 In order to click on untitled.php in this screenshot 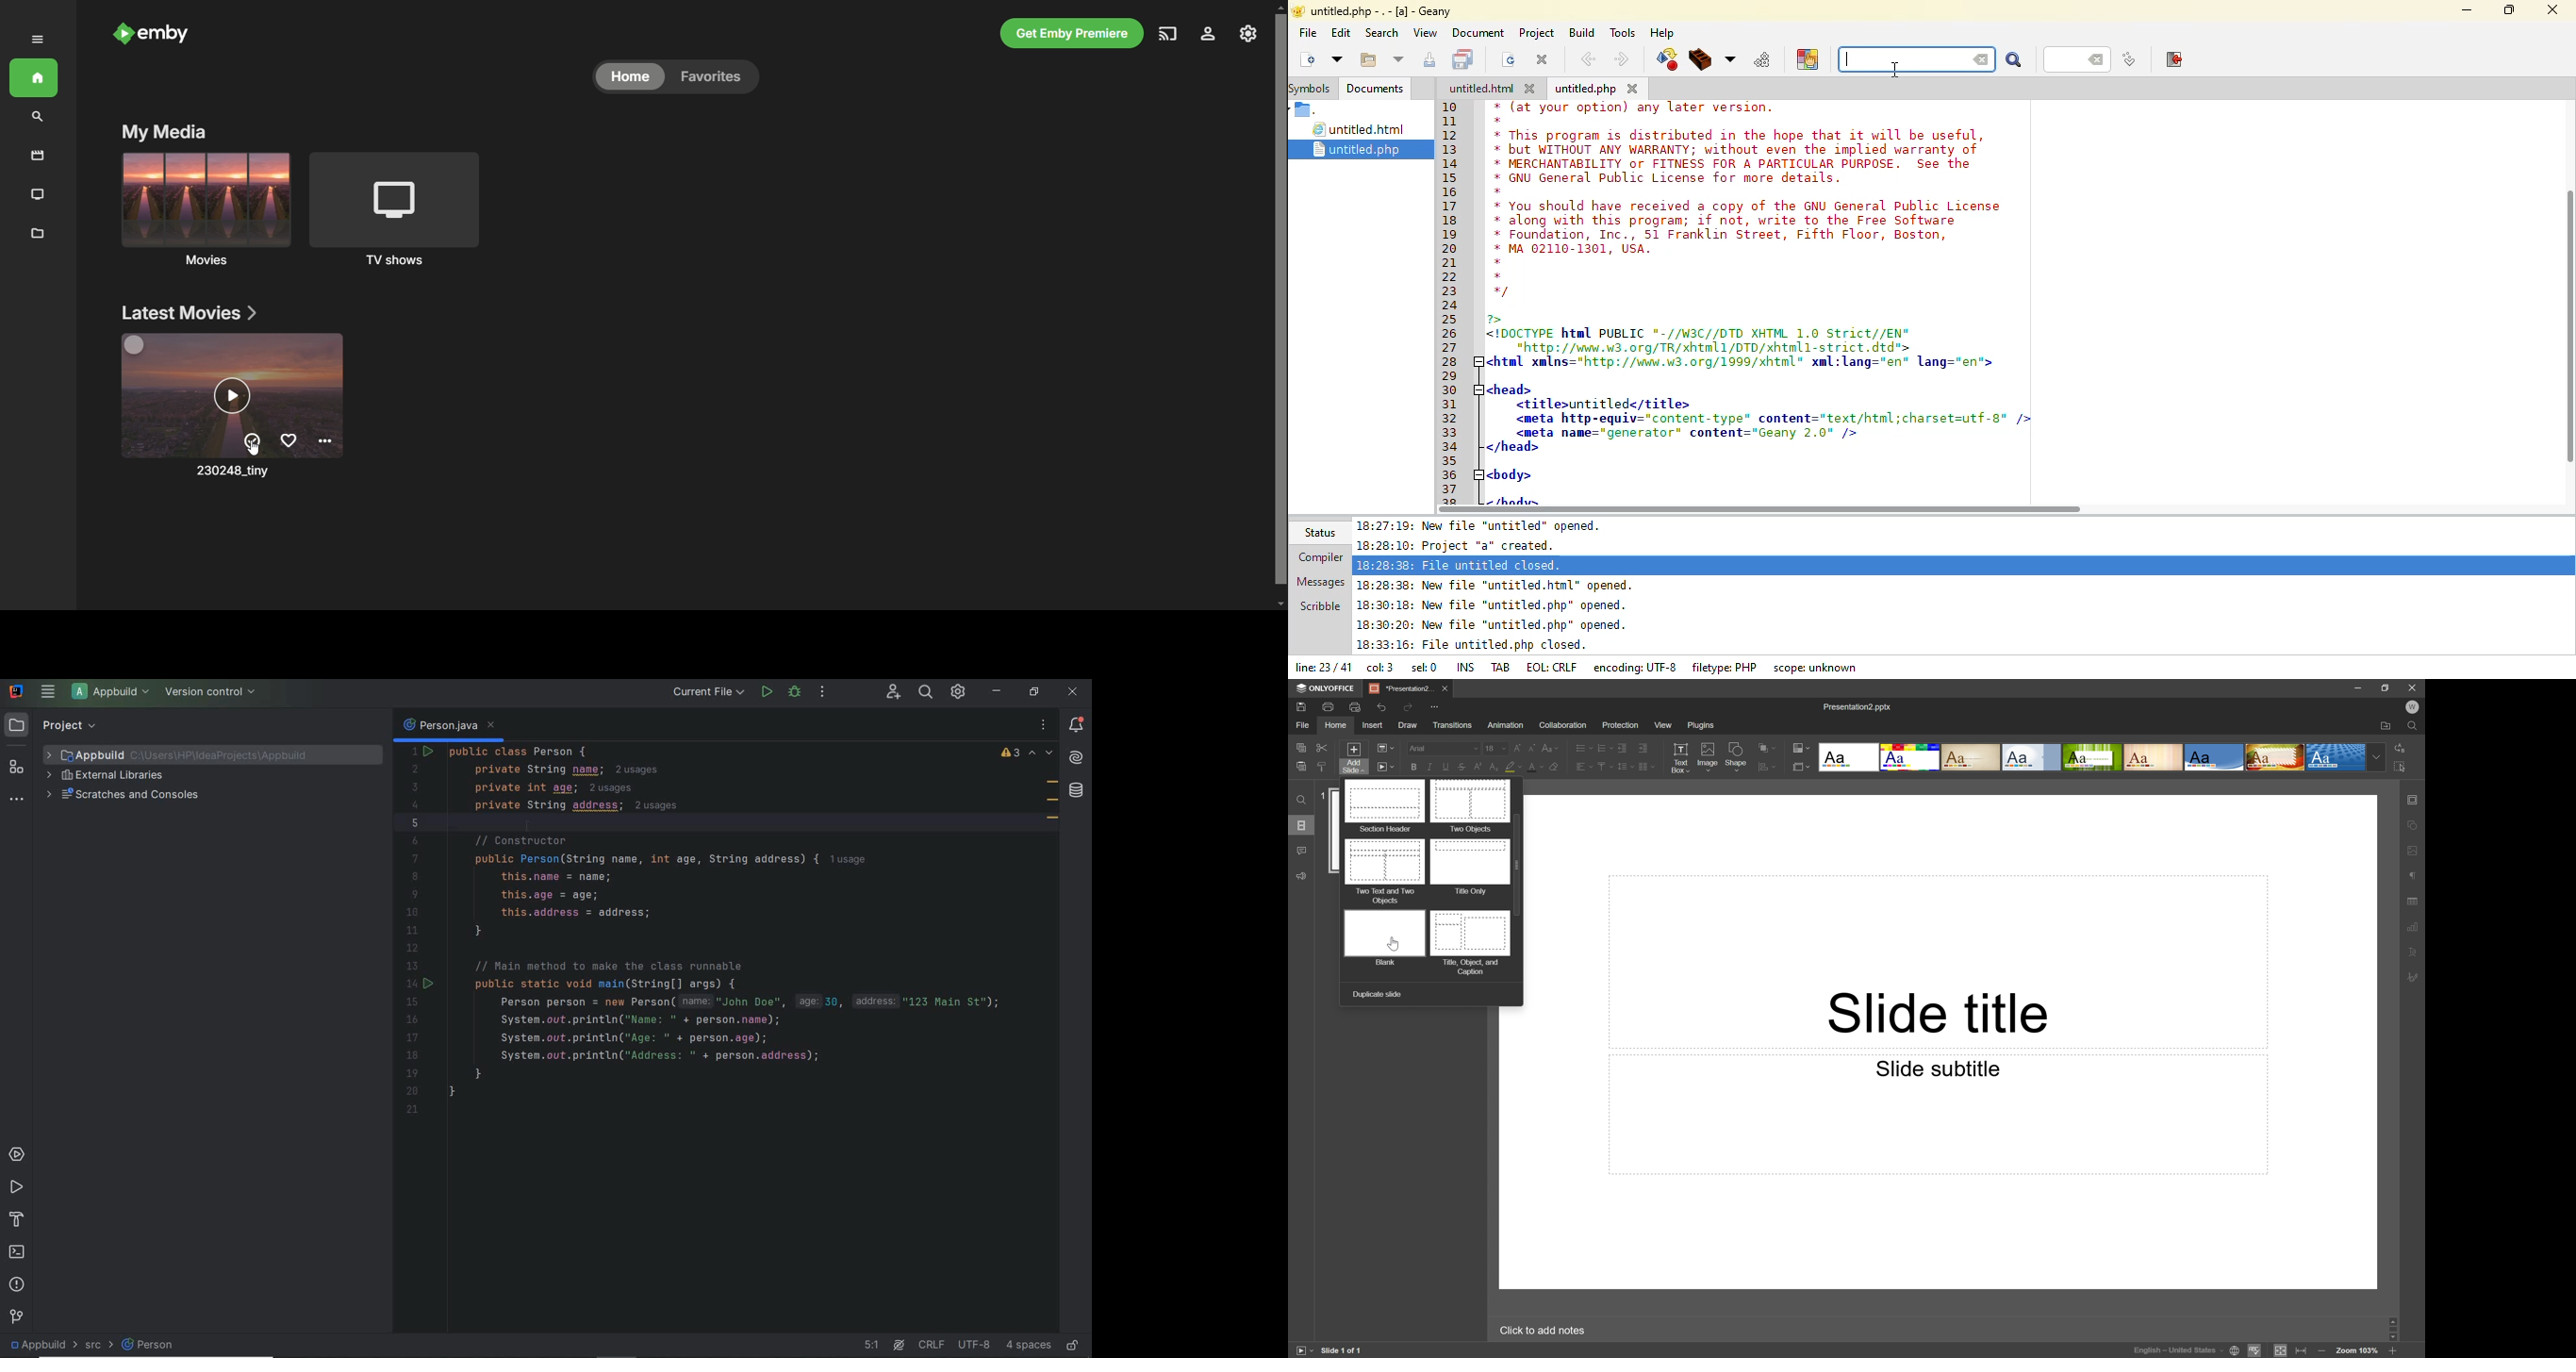, I will do `click(1368, 149)`.